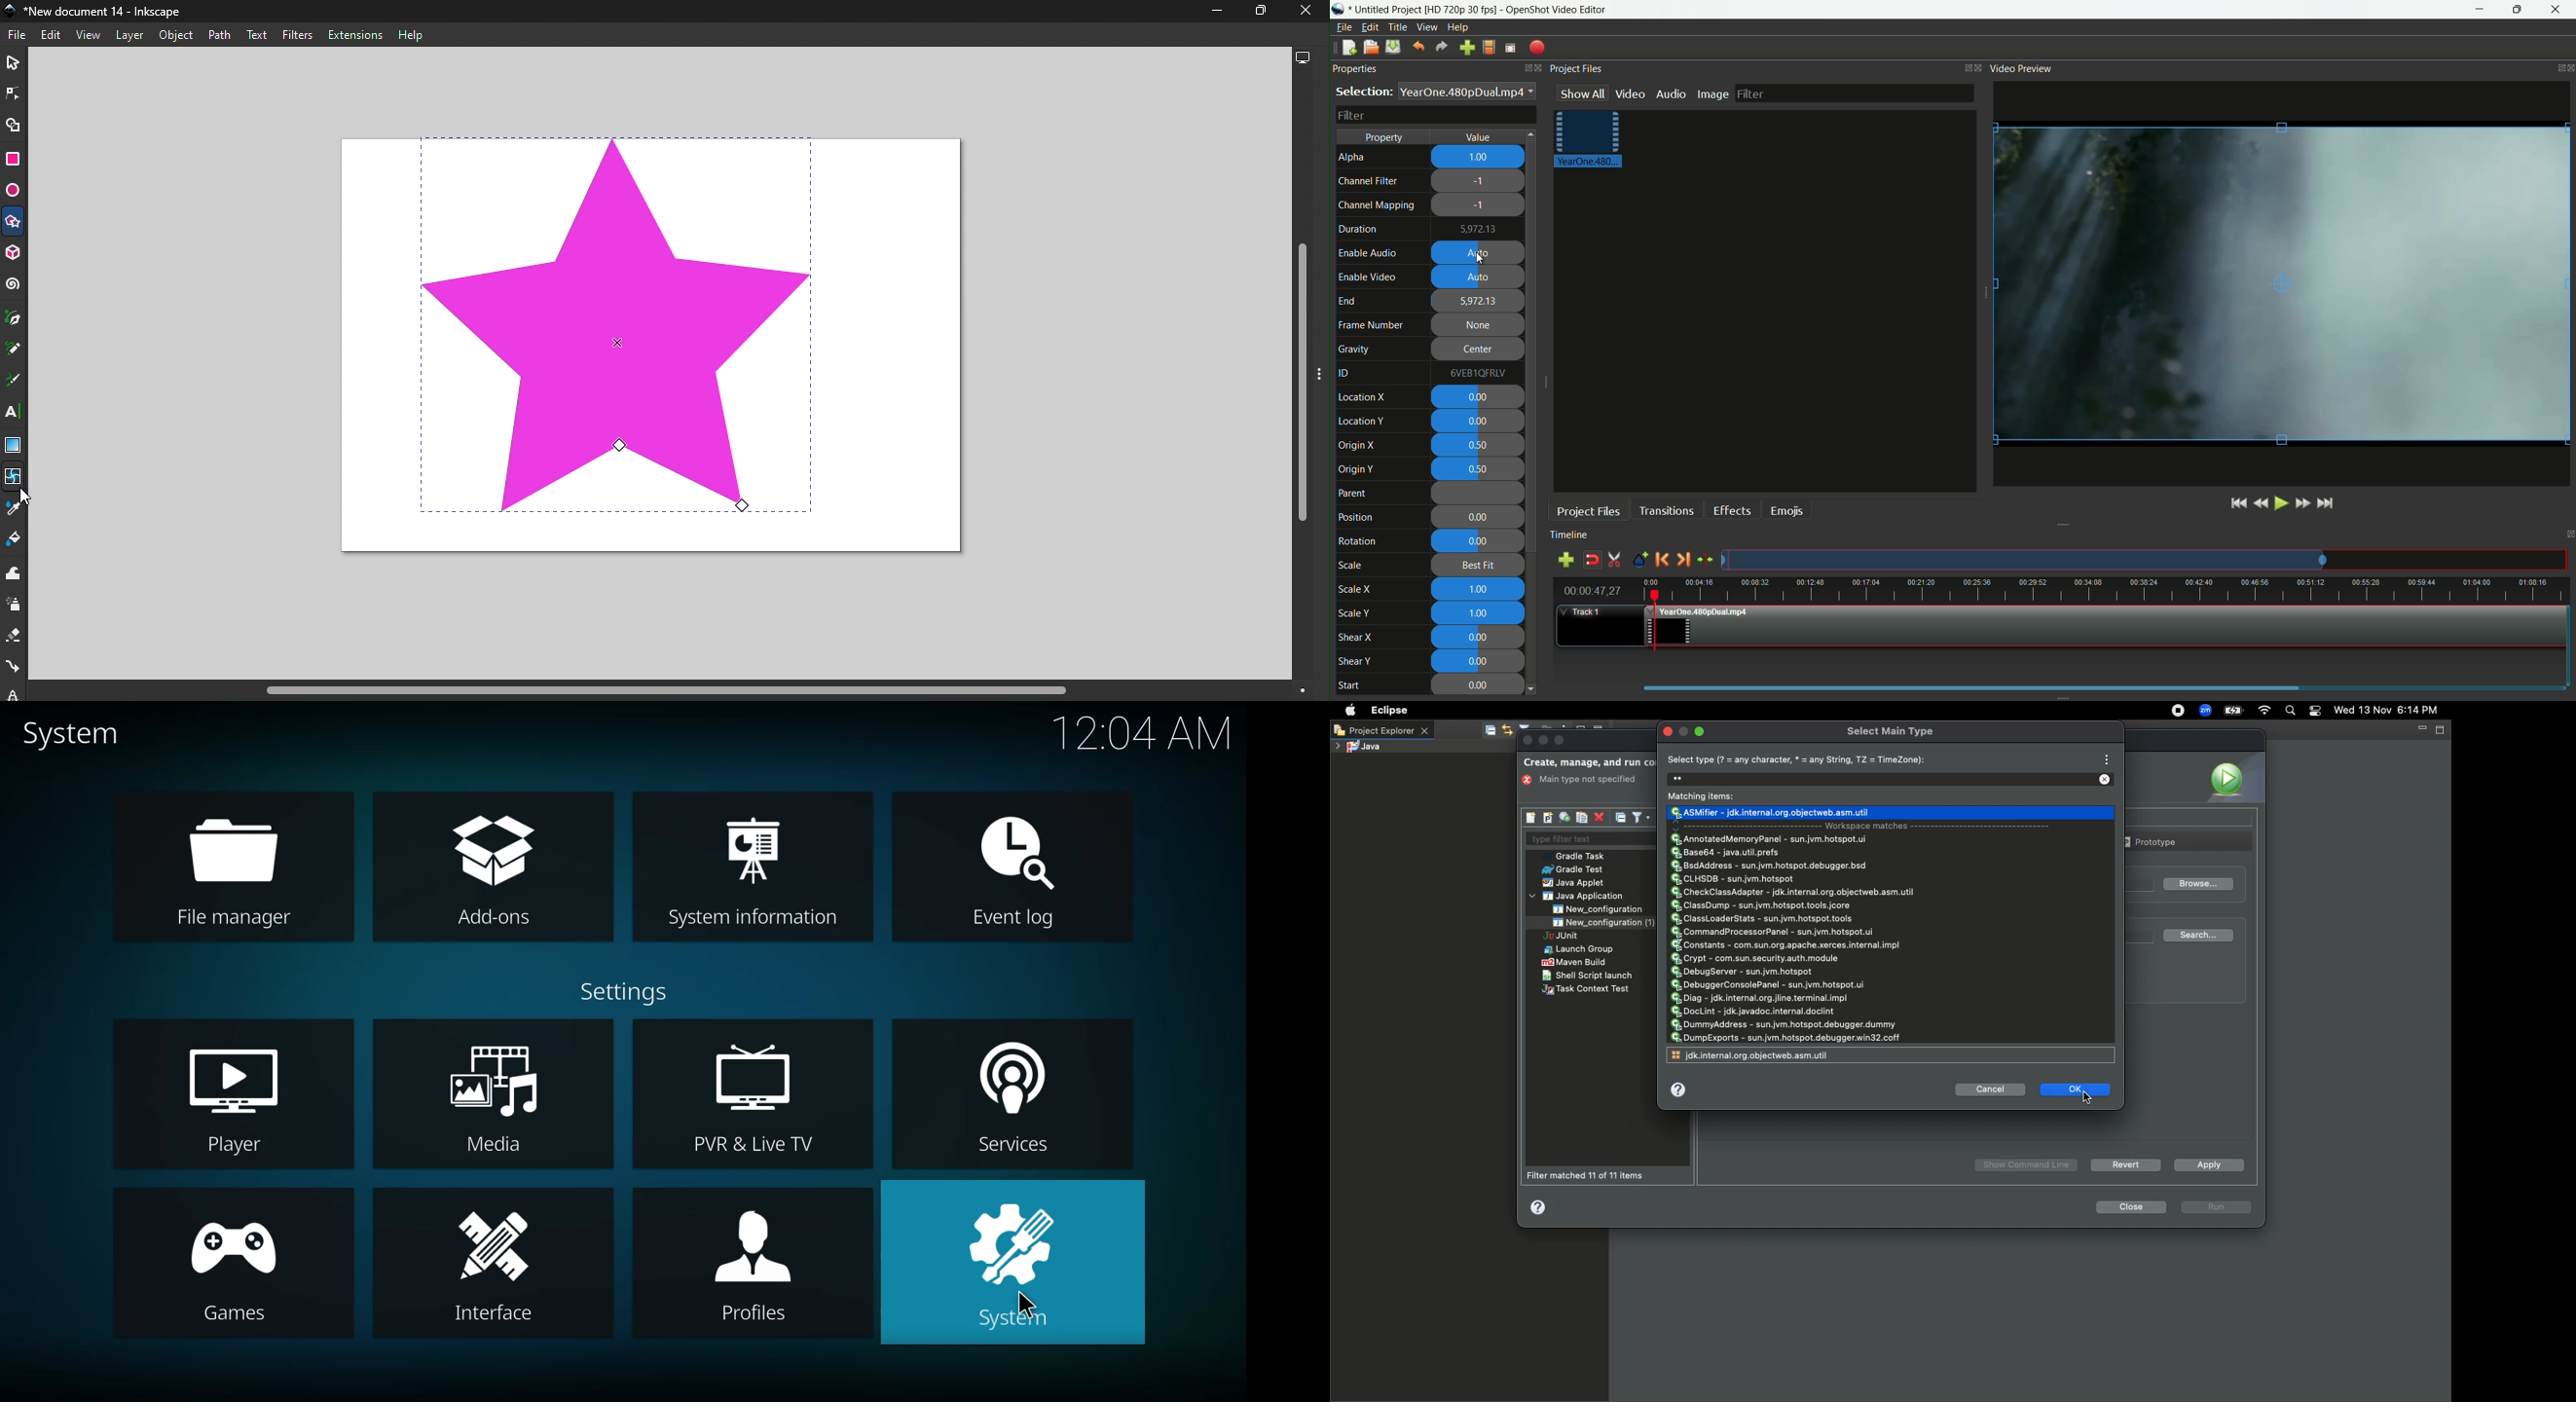 The width and height of the screenshot is (2576, 1428). Describe the element at coordinates (1602, 922) in the screenshot. I see `New_configuration (1)` at that location.